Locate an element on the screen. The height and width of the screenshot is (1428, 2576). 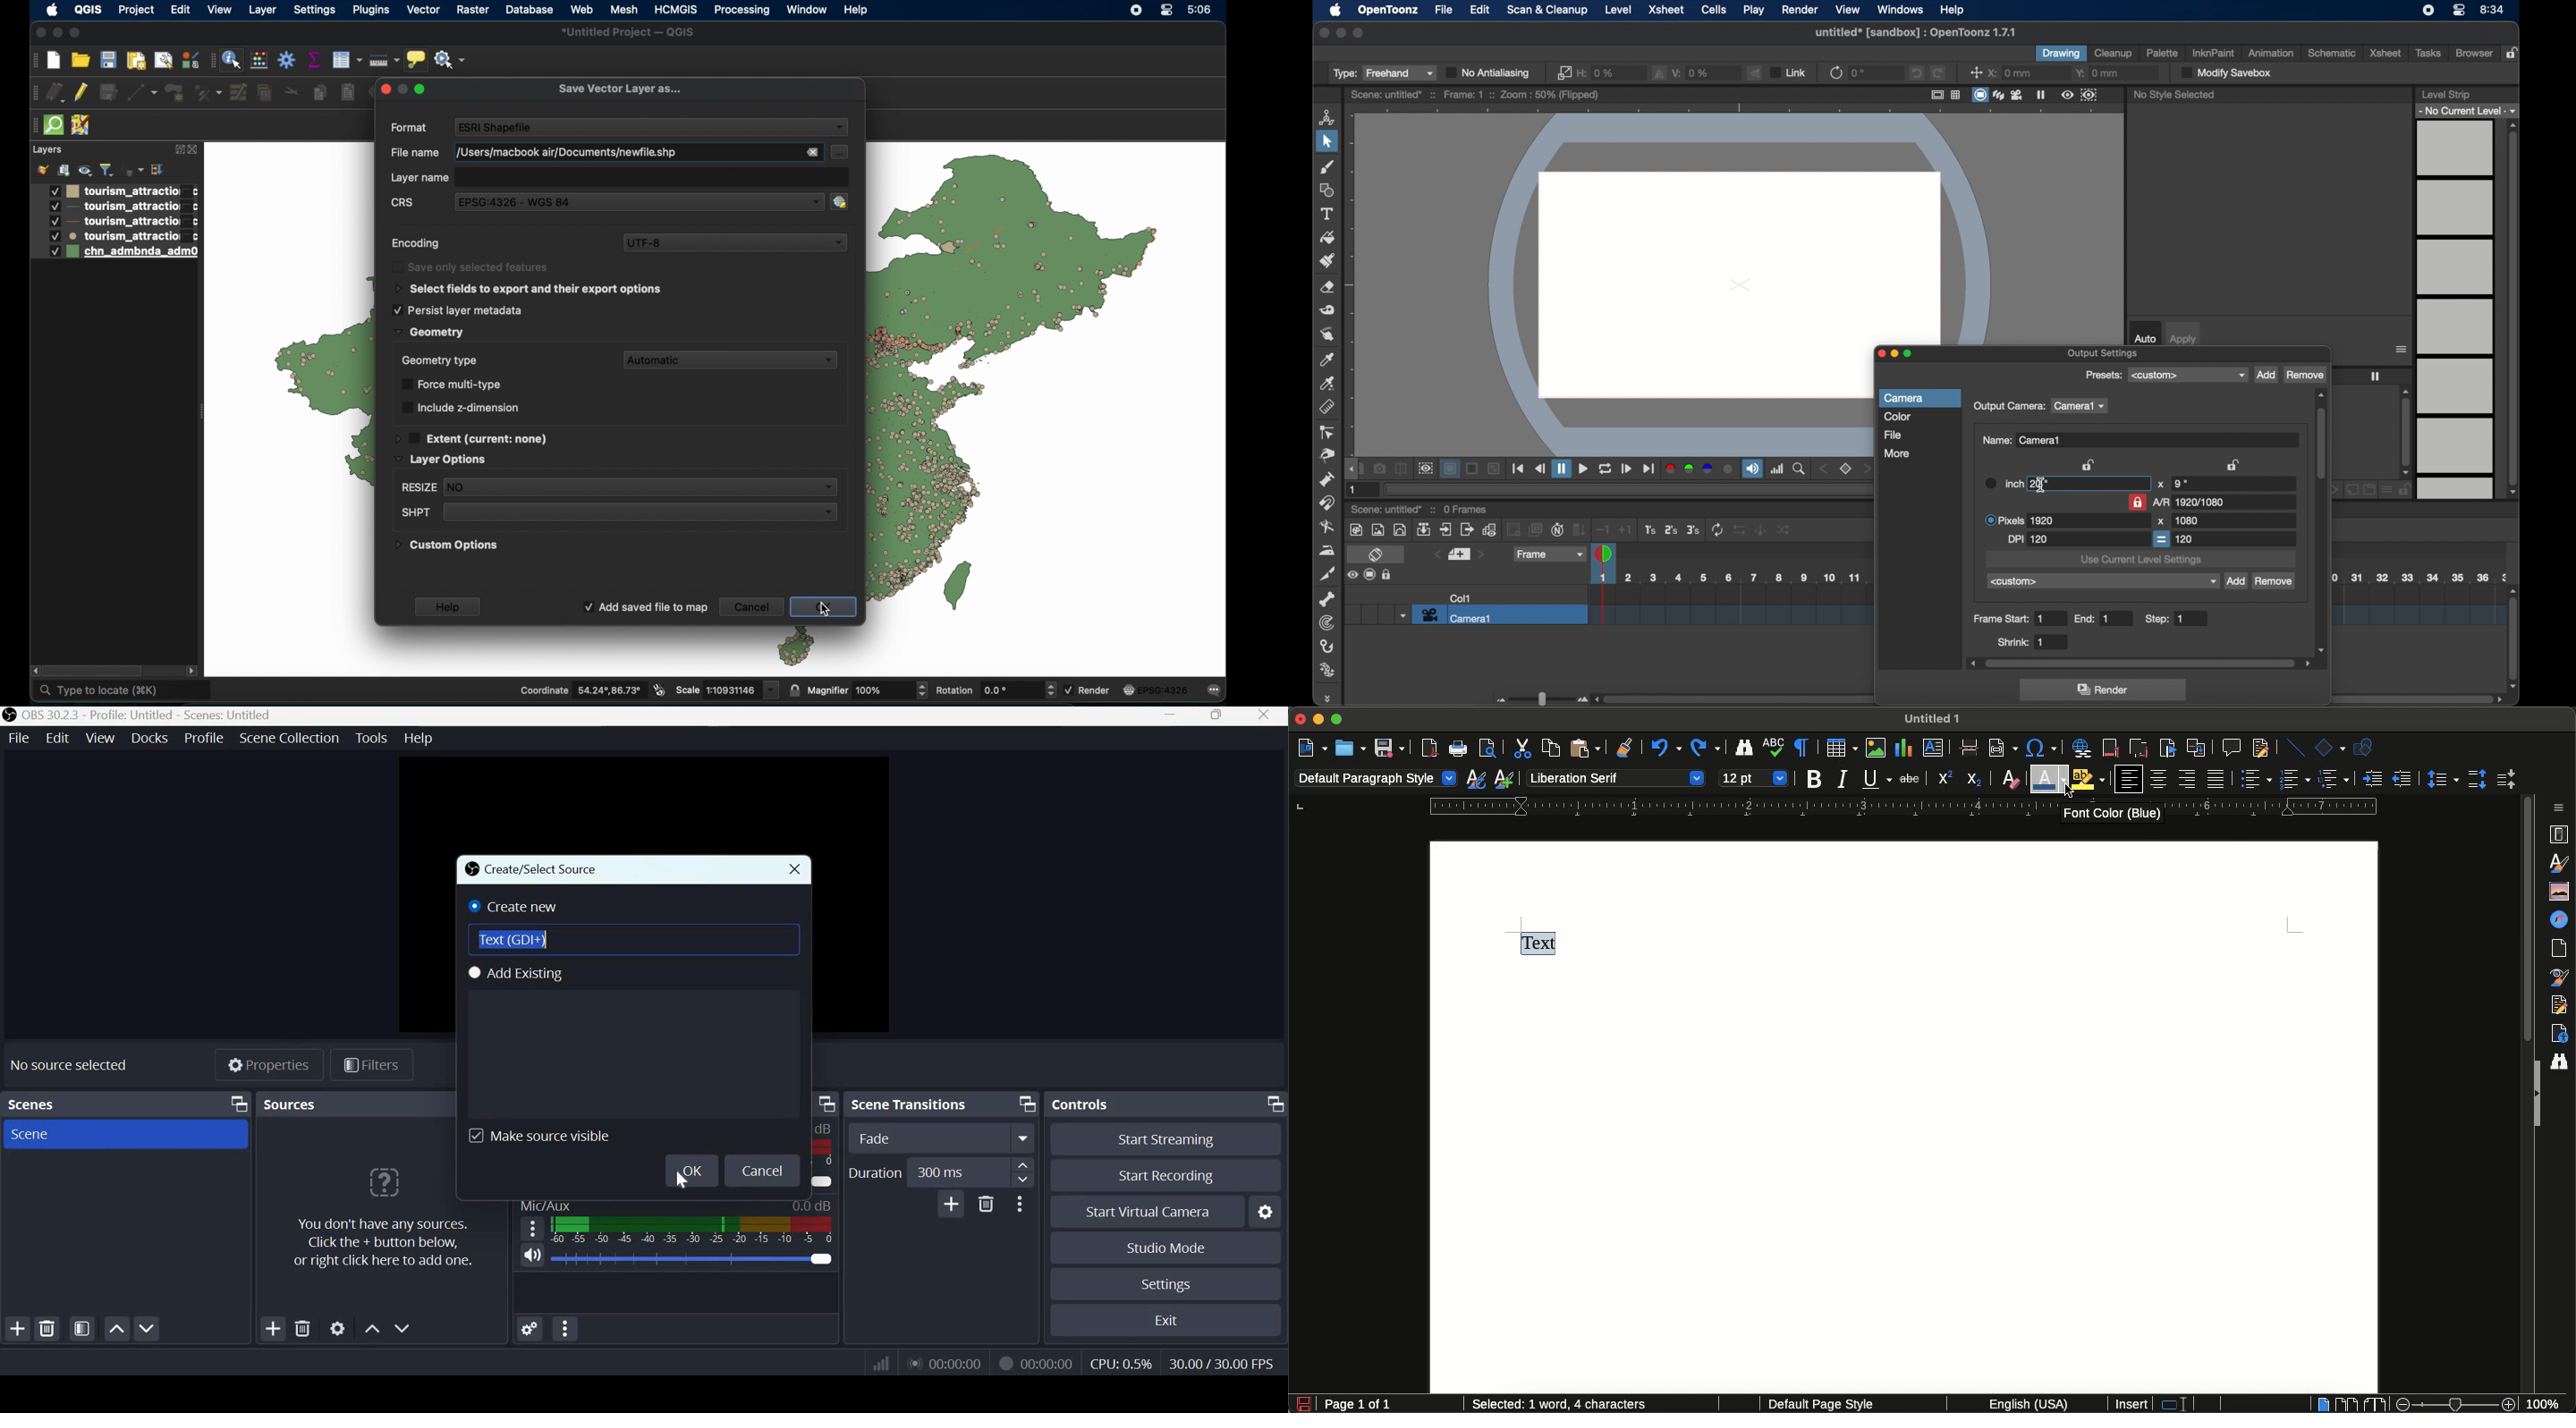
Selecting font color is located at coordinates (2046, 777).